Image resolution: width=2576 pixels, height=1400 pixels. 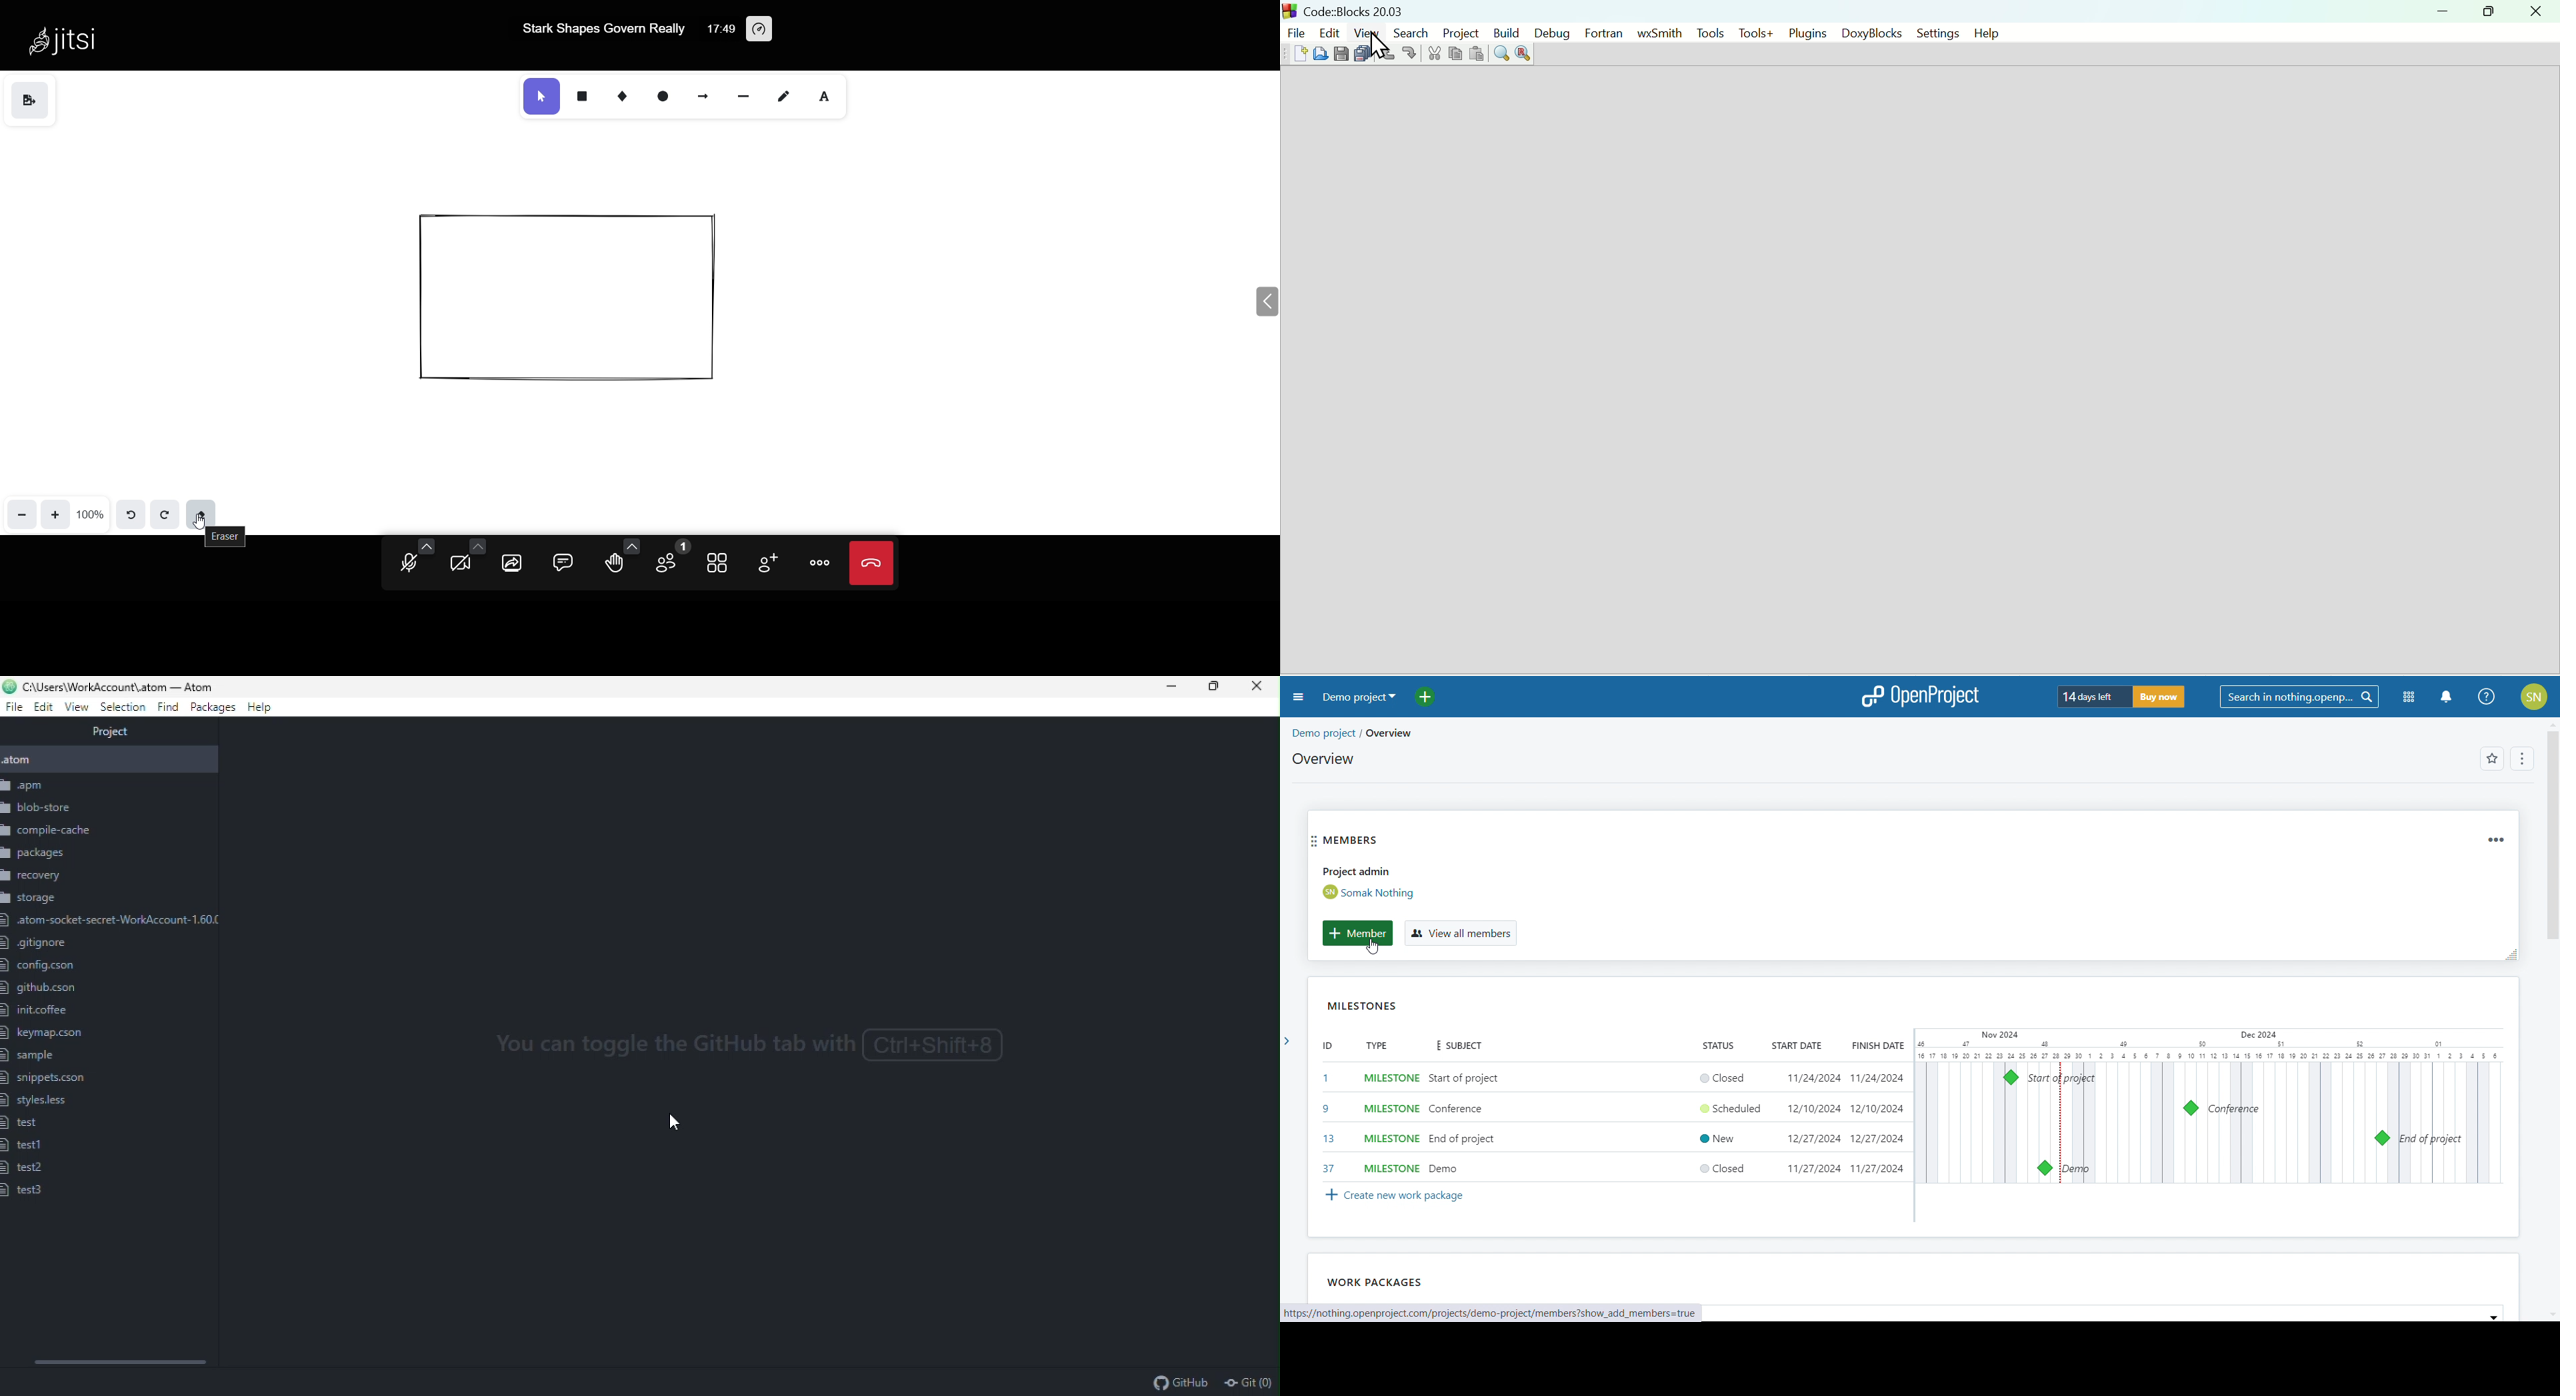 I want to click on zoom in, so click(x=55, y=513).